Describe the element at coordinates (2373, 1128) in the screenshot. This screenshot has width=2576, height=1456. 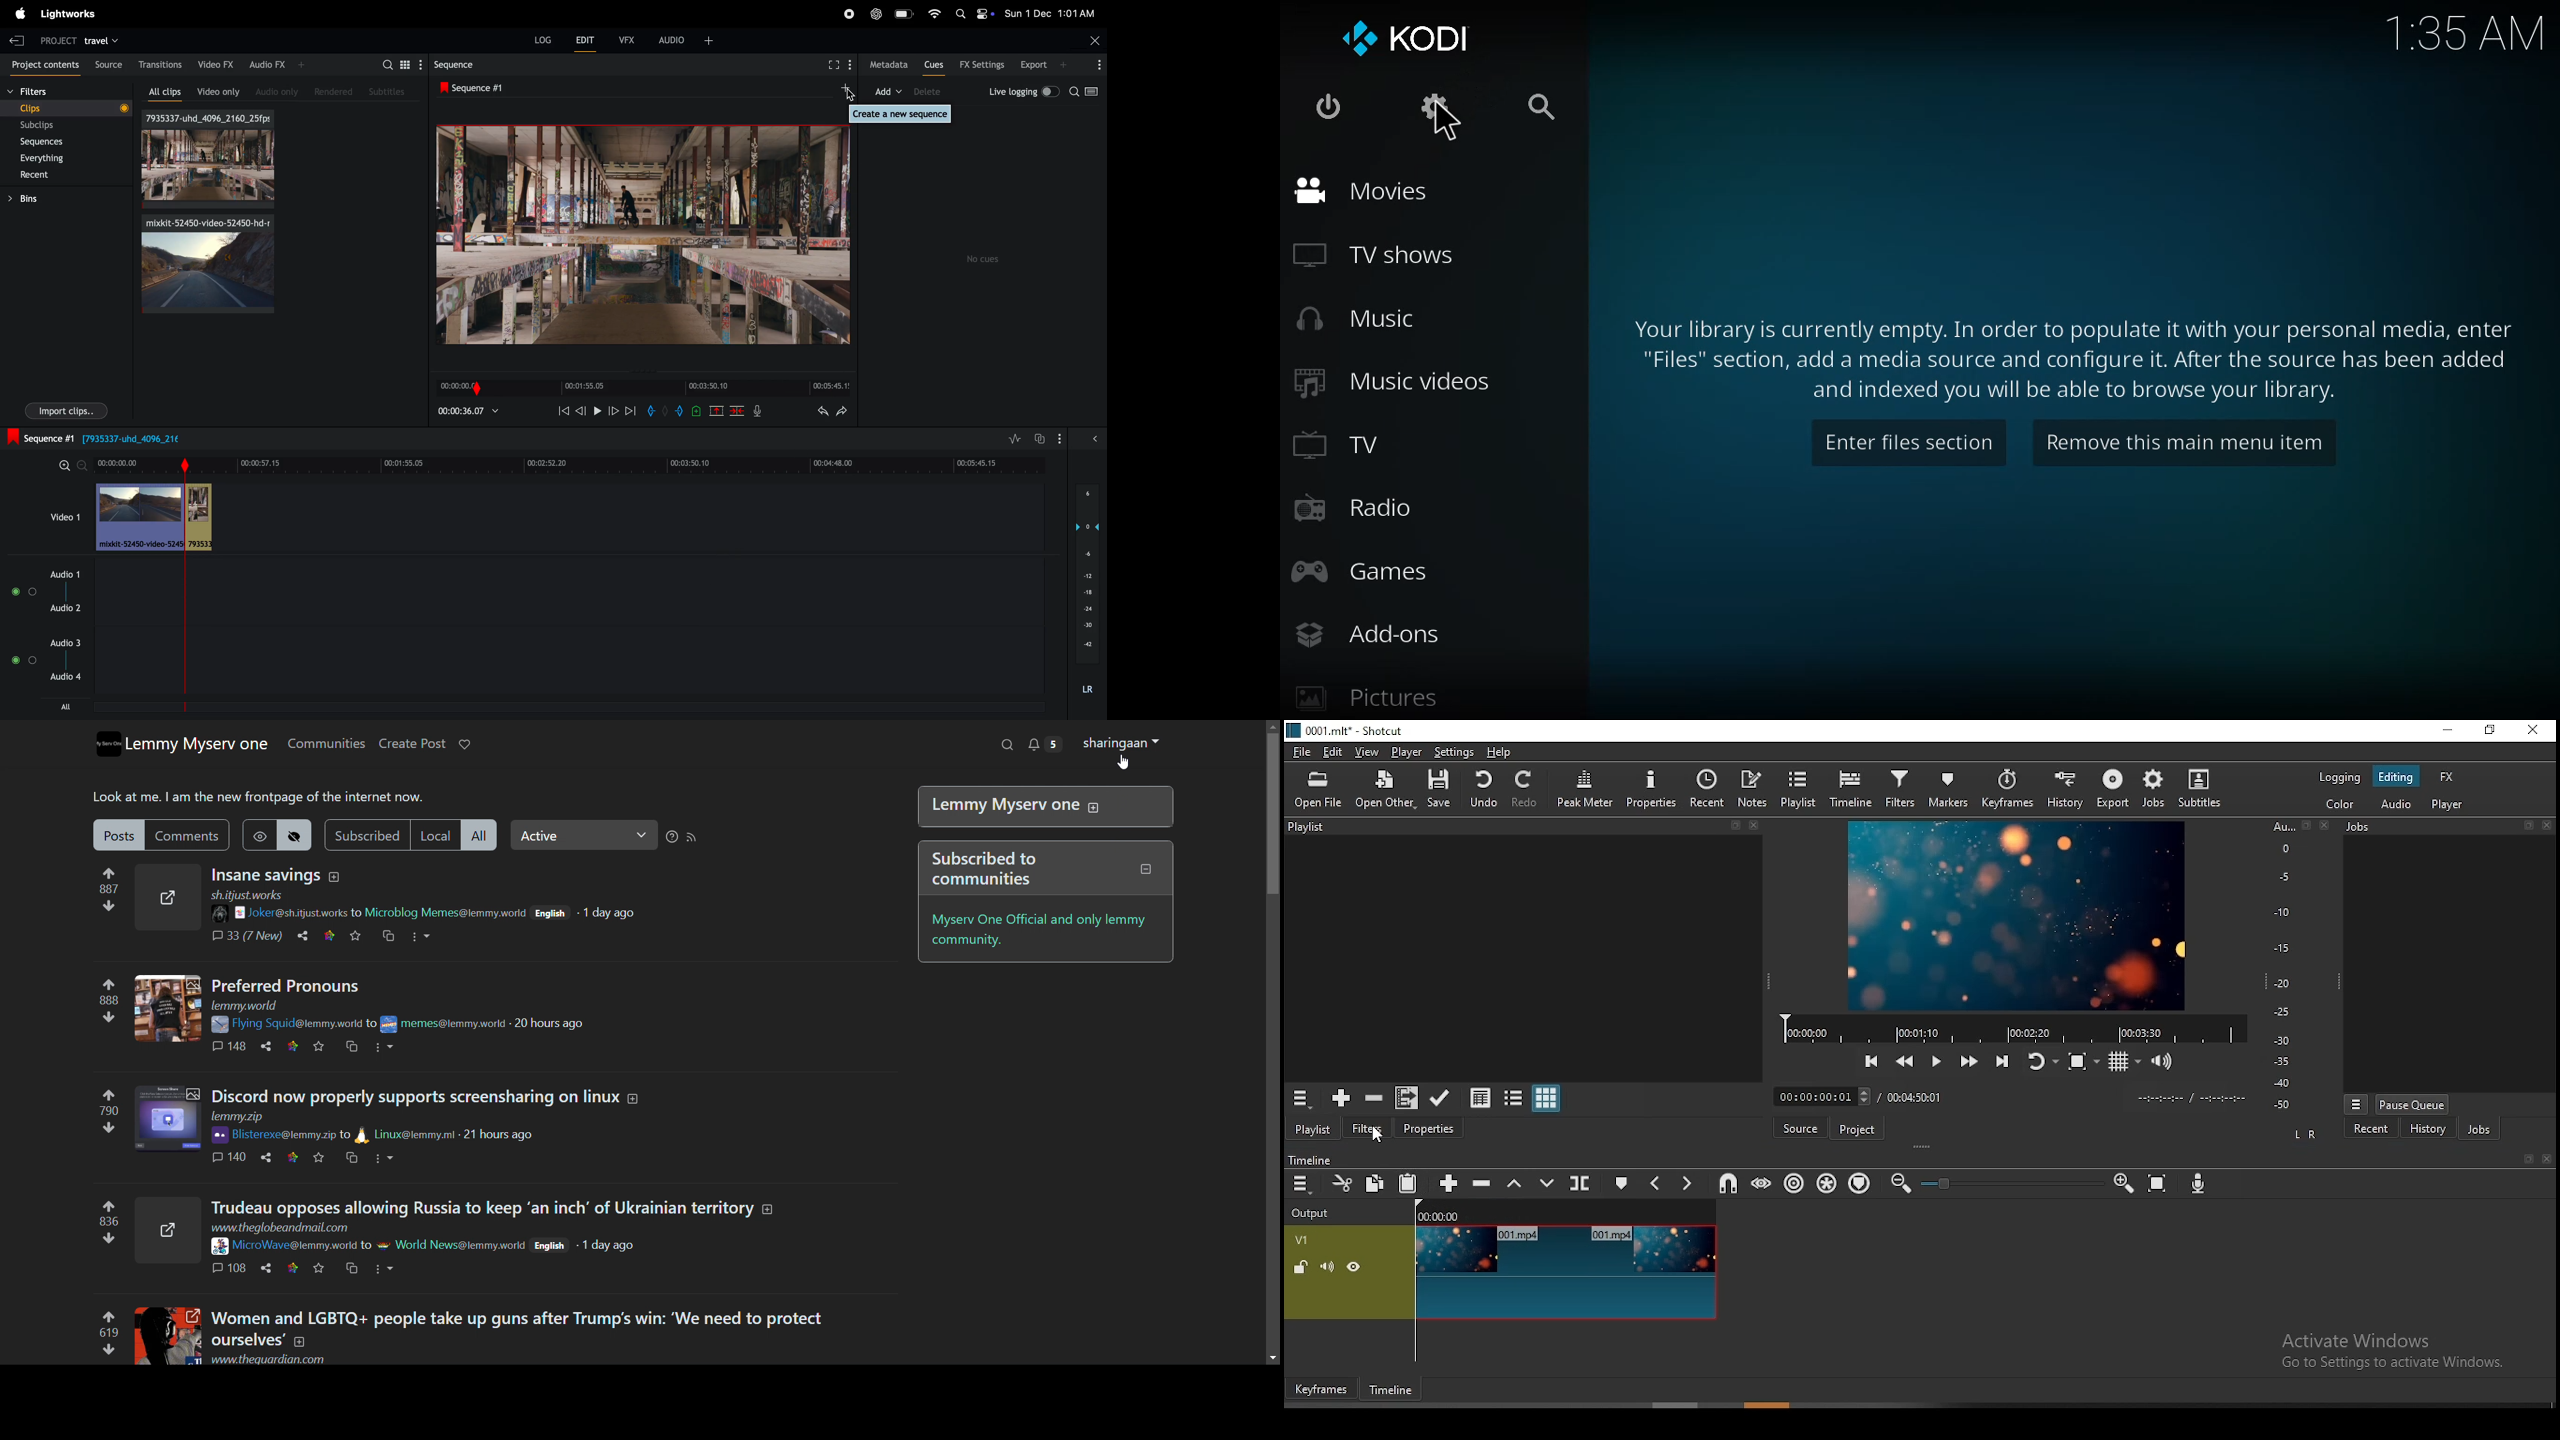
I see `recent` at that location.